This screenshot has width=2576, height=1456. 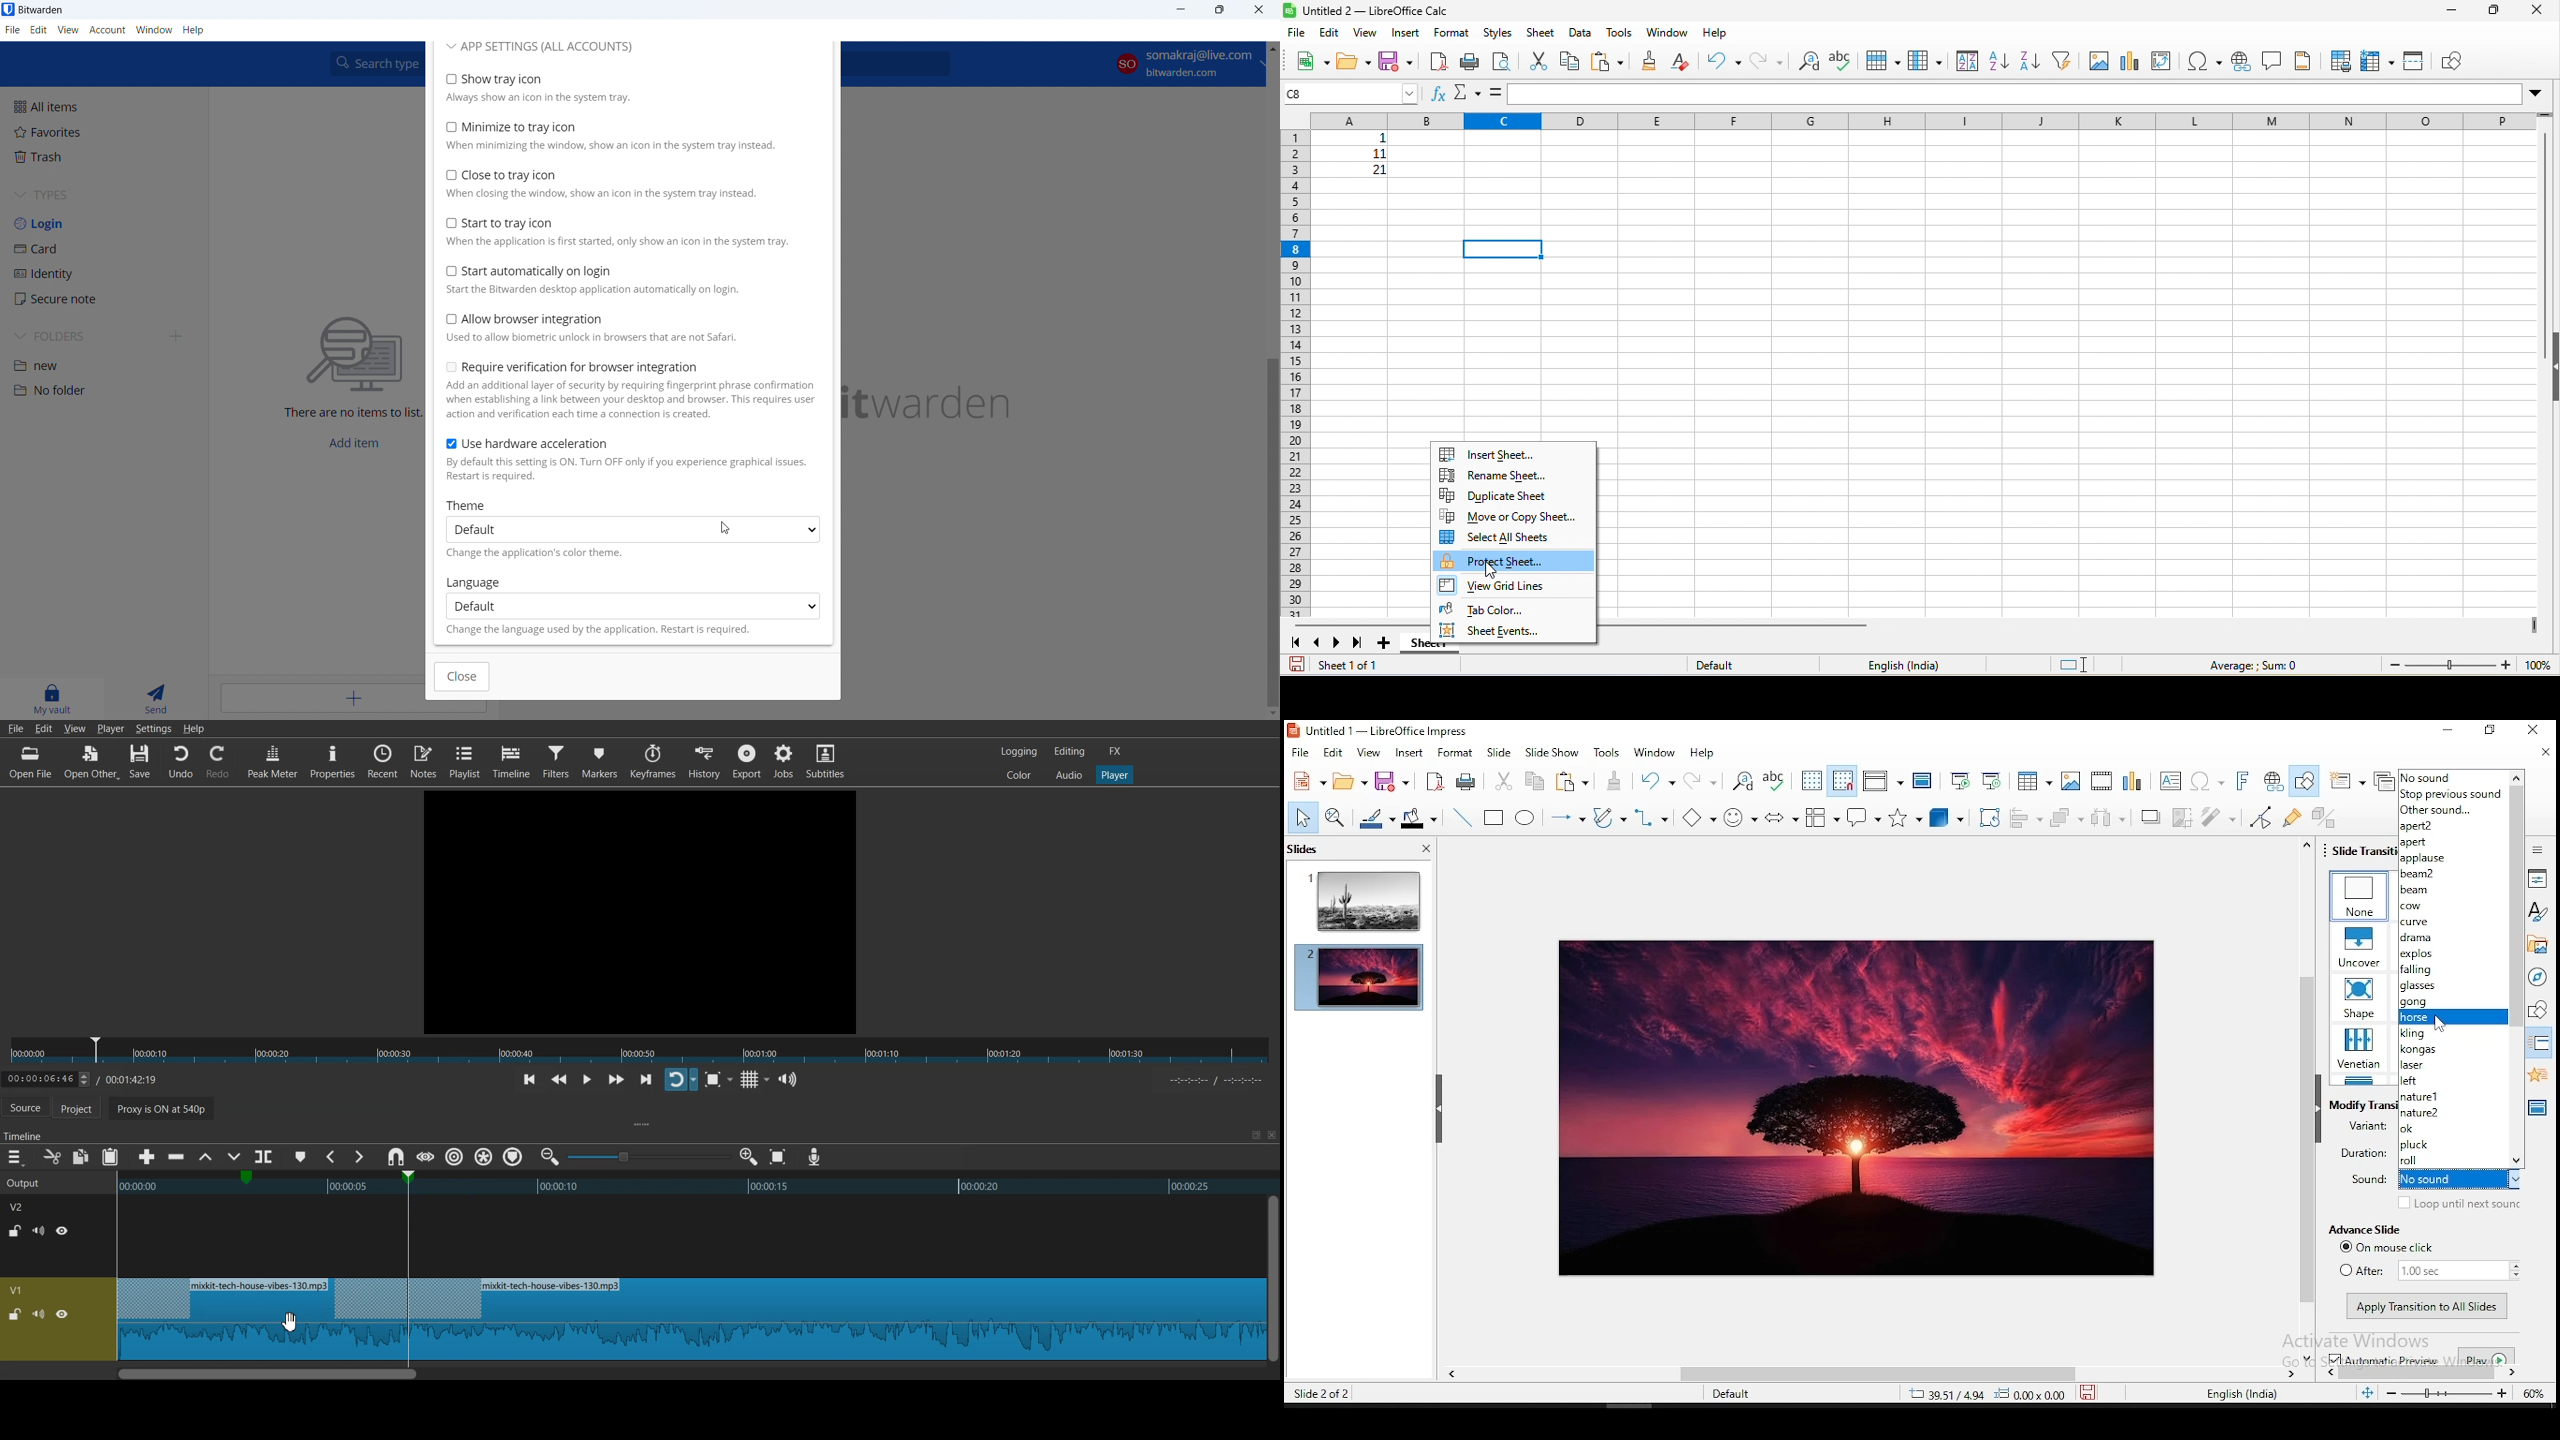 I want to click on add item, so click(x=321, y=697).